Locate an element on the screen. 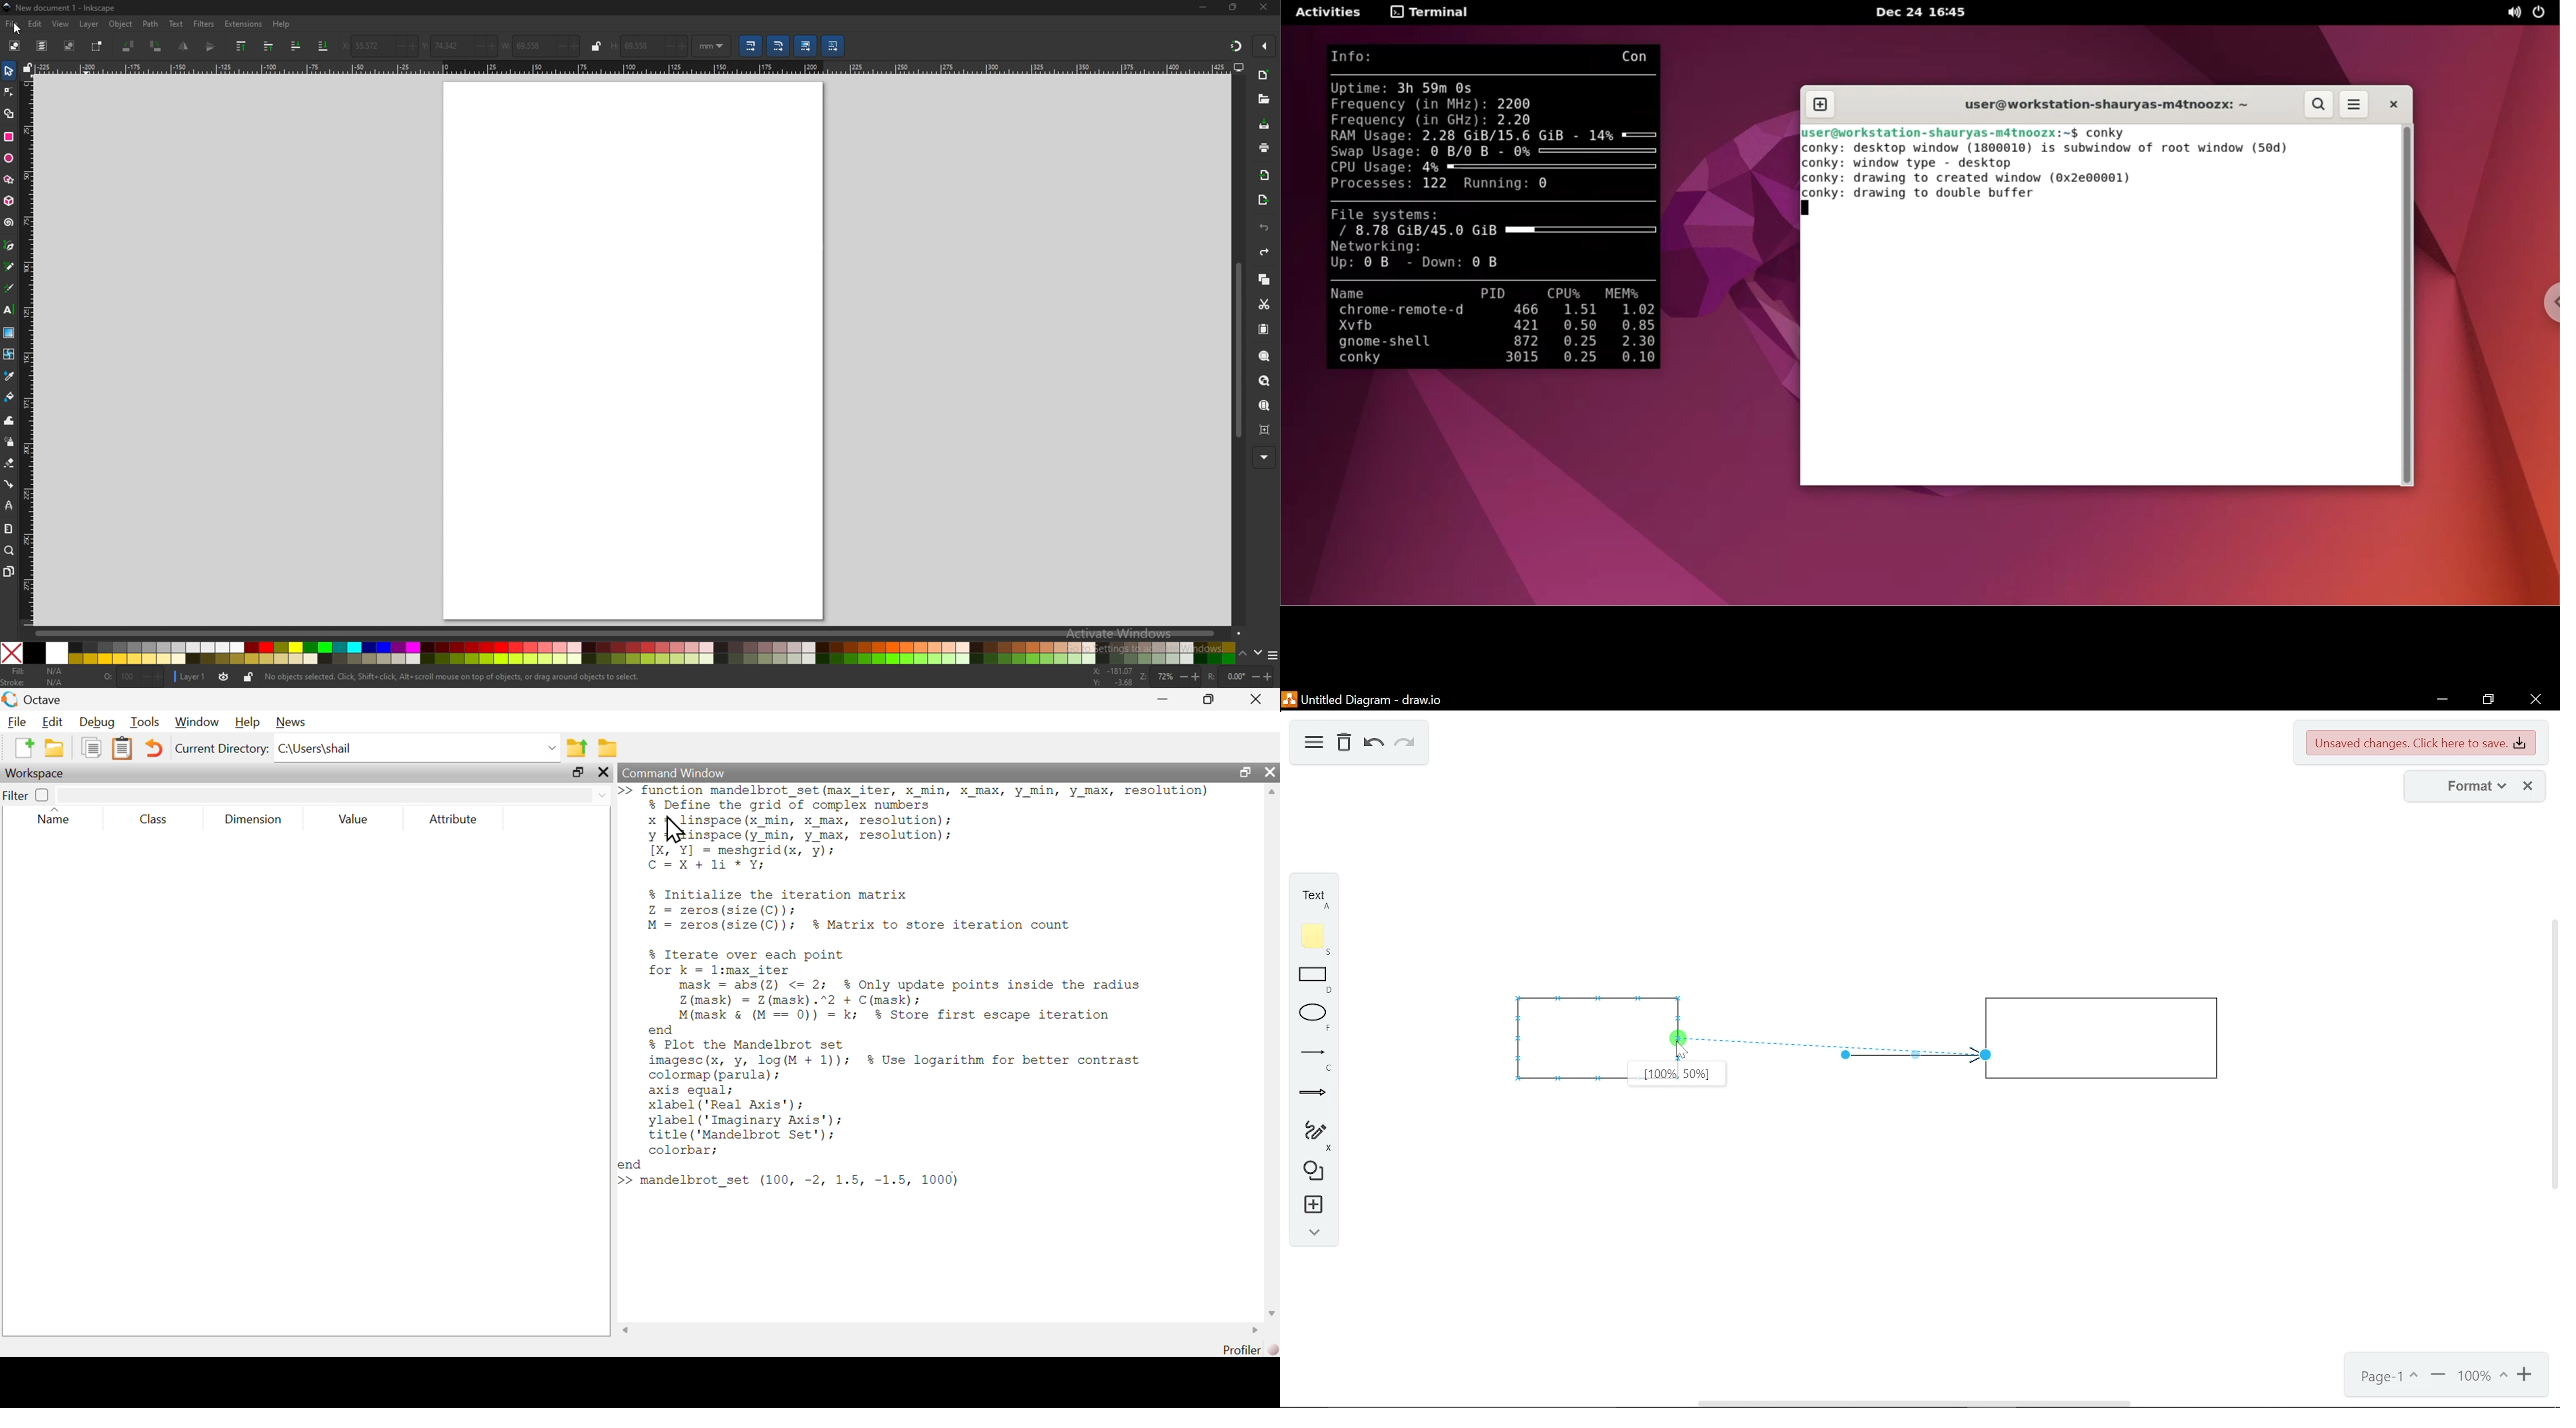 The width and height of the screenshot is (2576, 1428). Cursor is located at coordinates (1681, 1051).